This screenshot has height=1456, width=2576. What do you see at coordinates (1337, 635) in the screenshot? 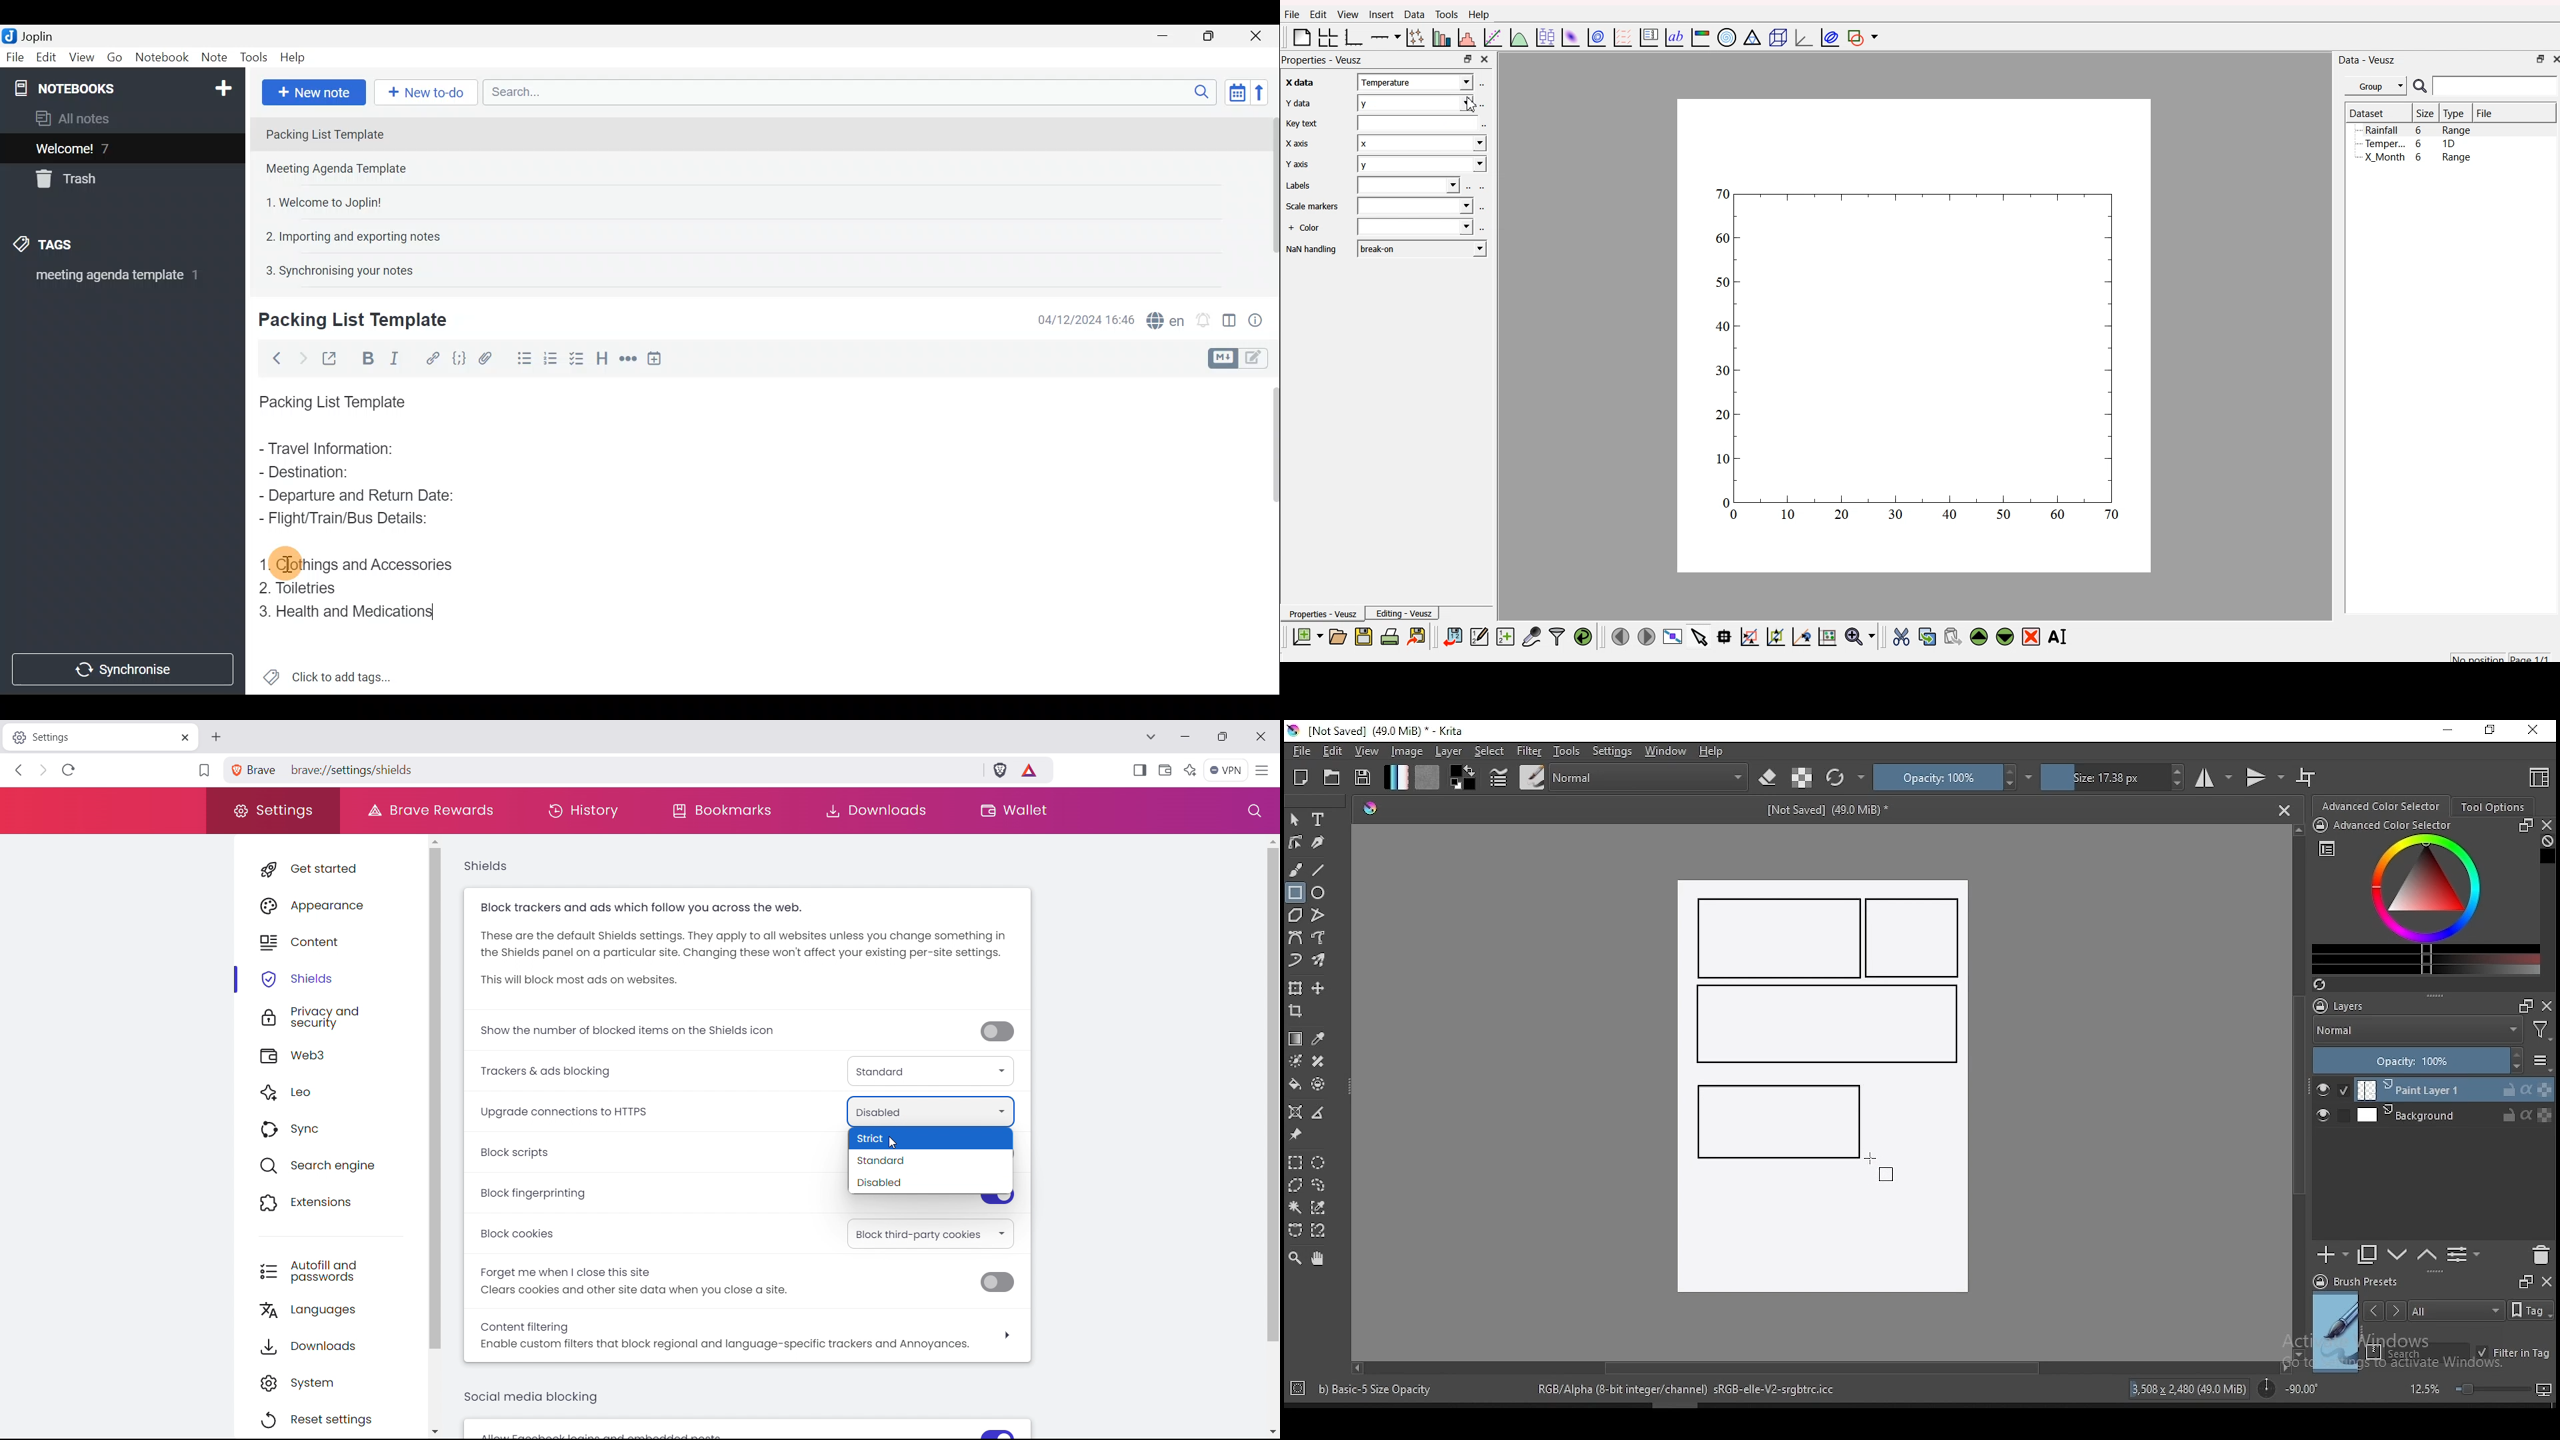
I see `open a document` at bounding box center [1337, 635].